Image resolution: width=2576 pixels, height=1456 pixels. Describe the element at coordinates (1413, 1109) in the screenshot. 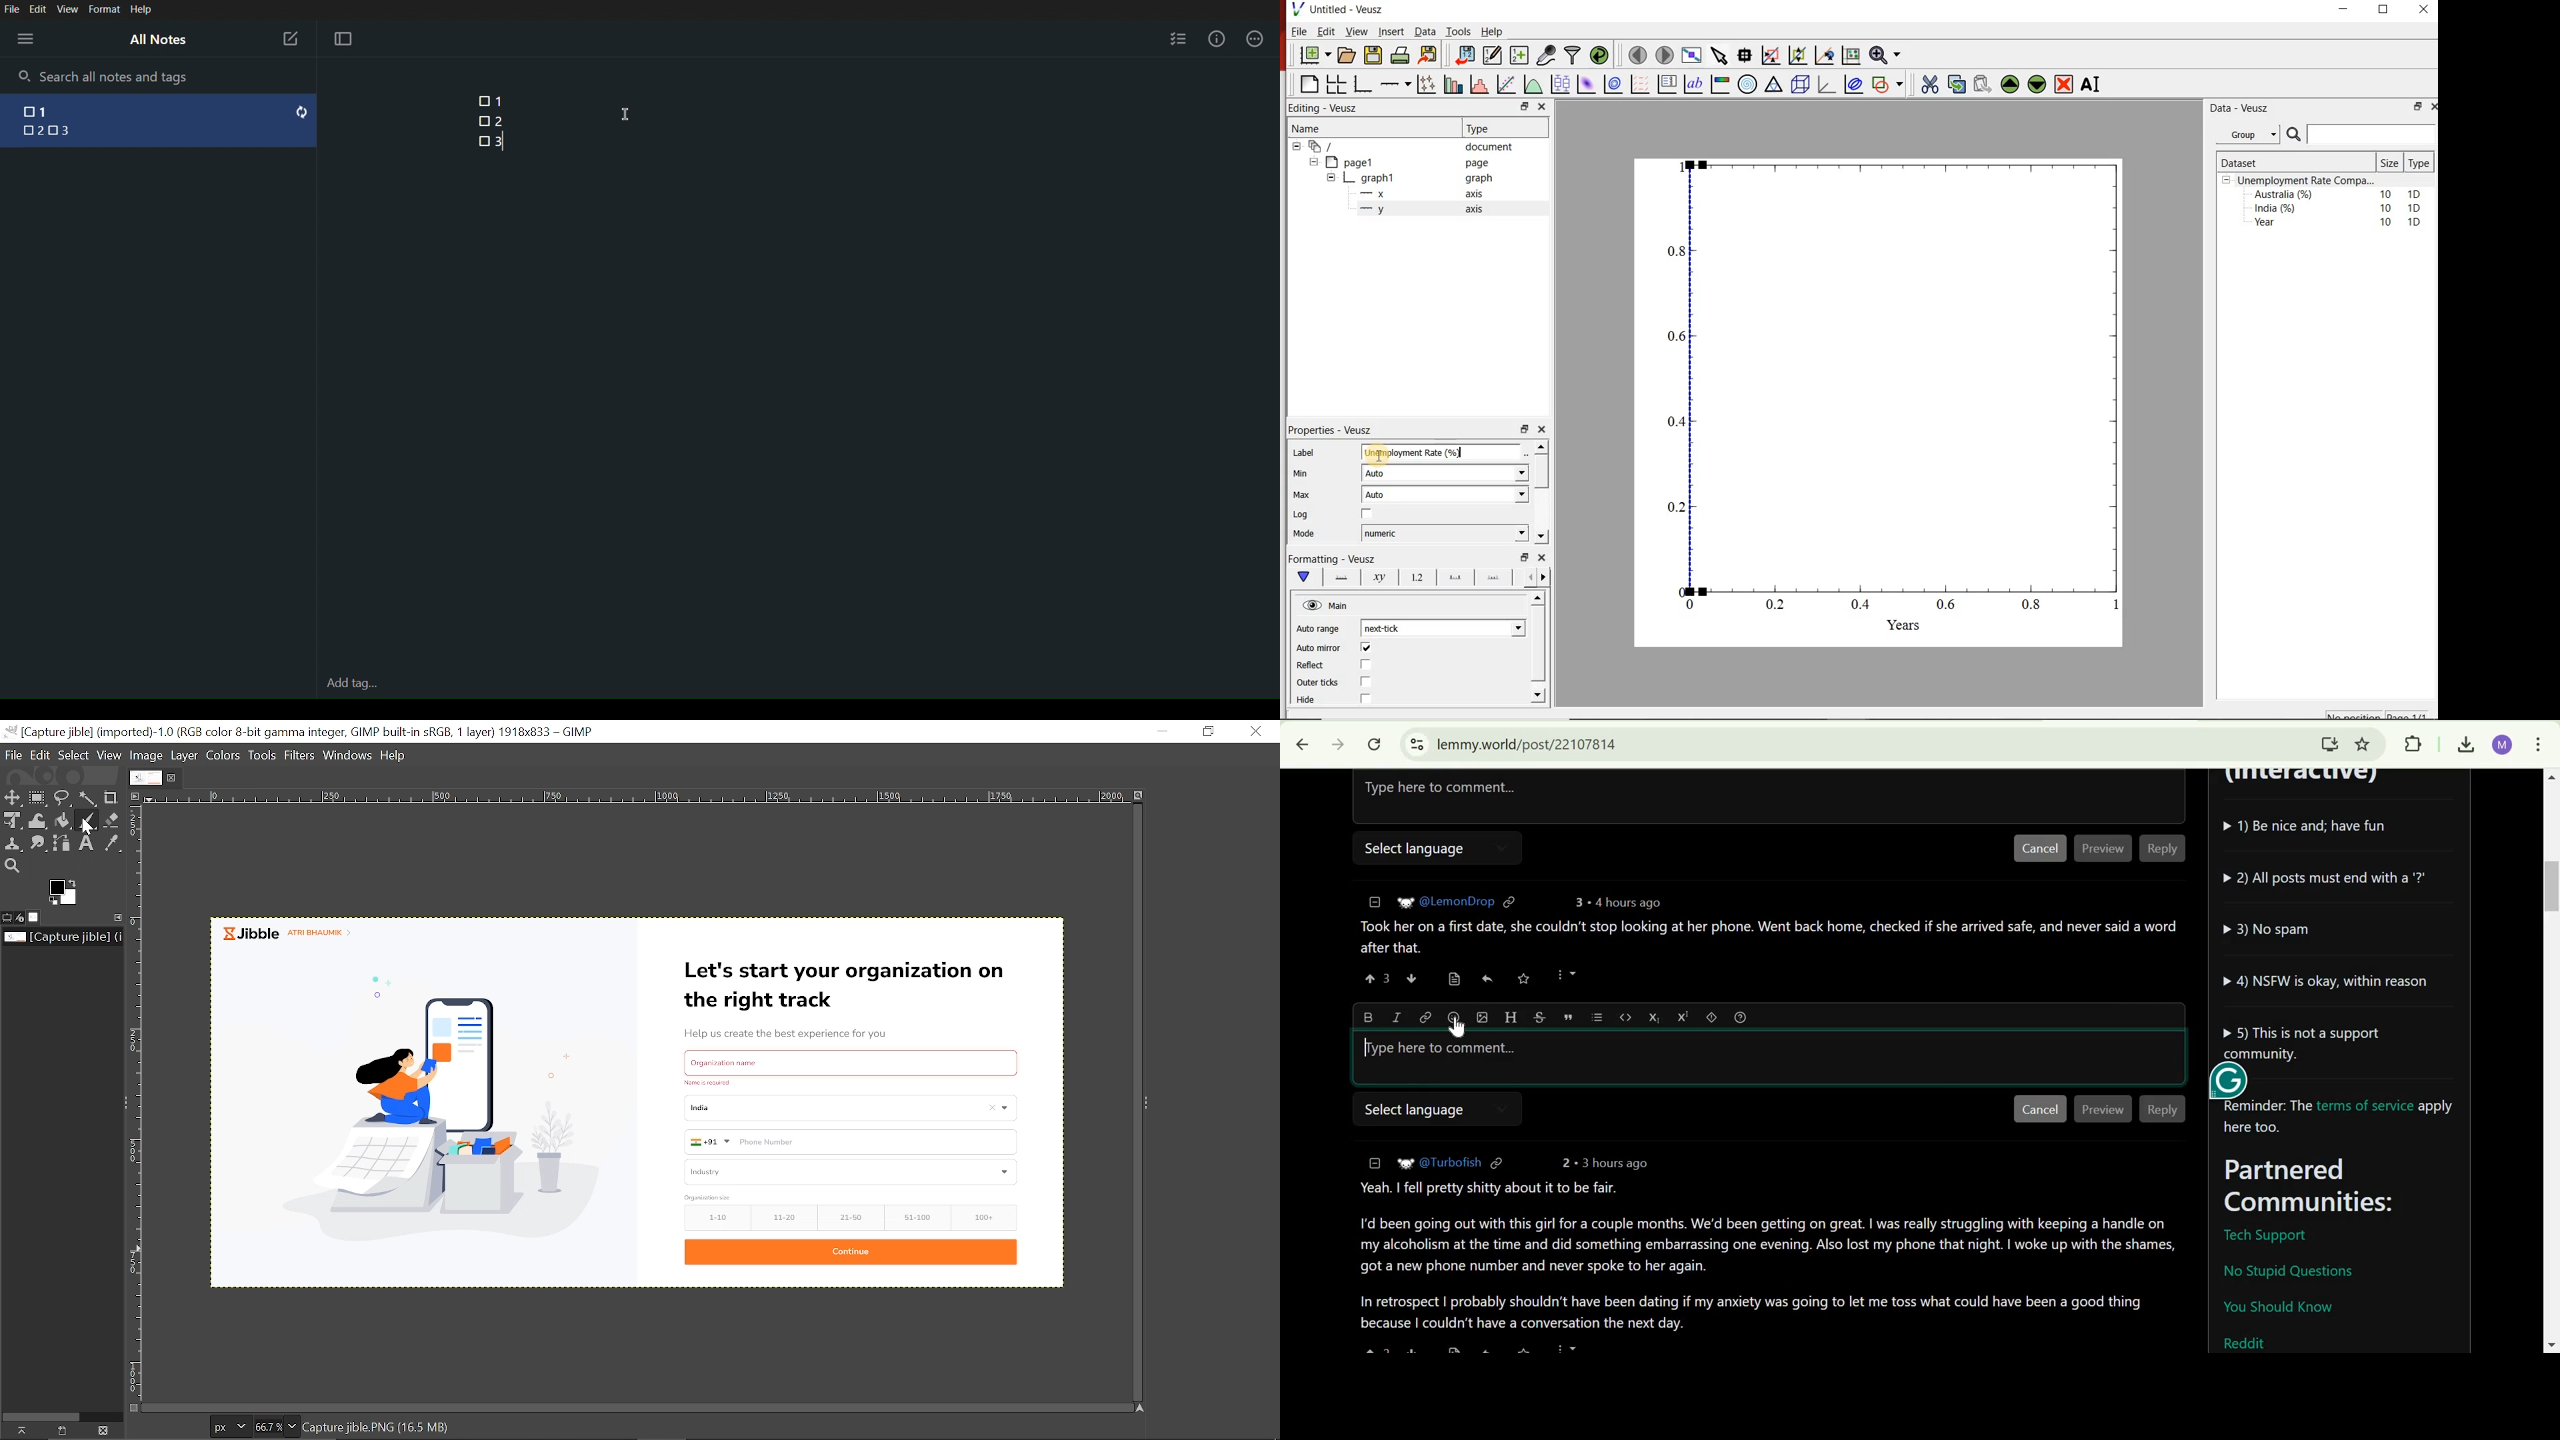

I see `Select language` at that location.